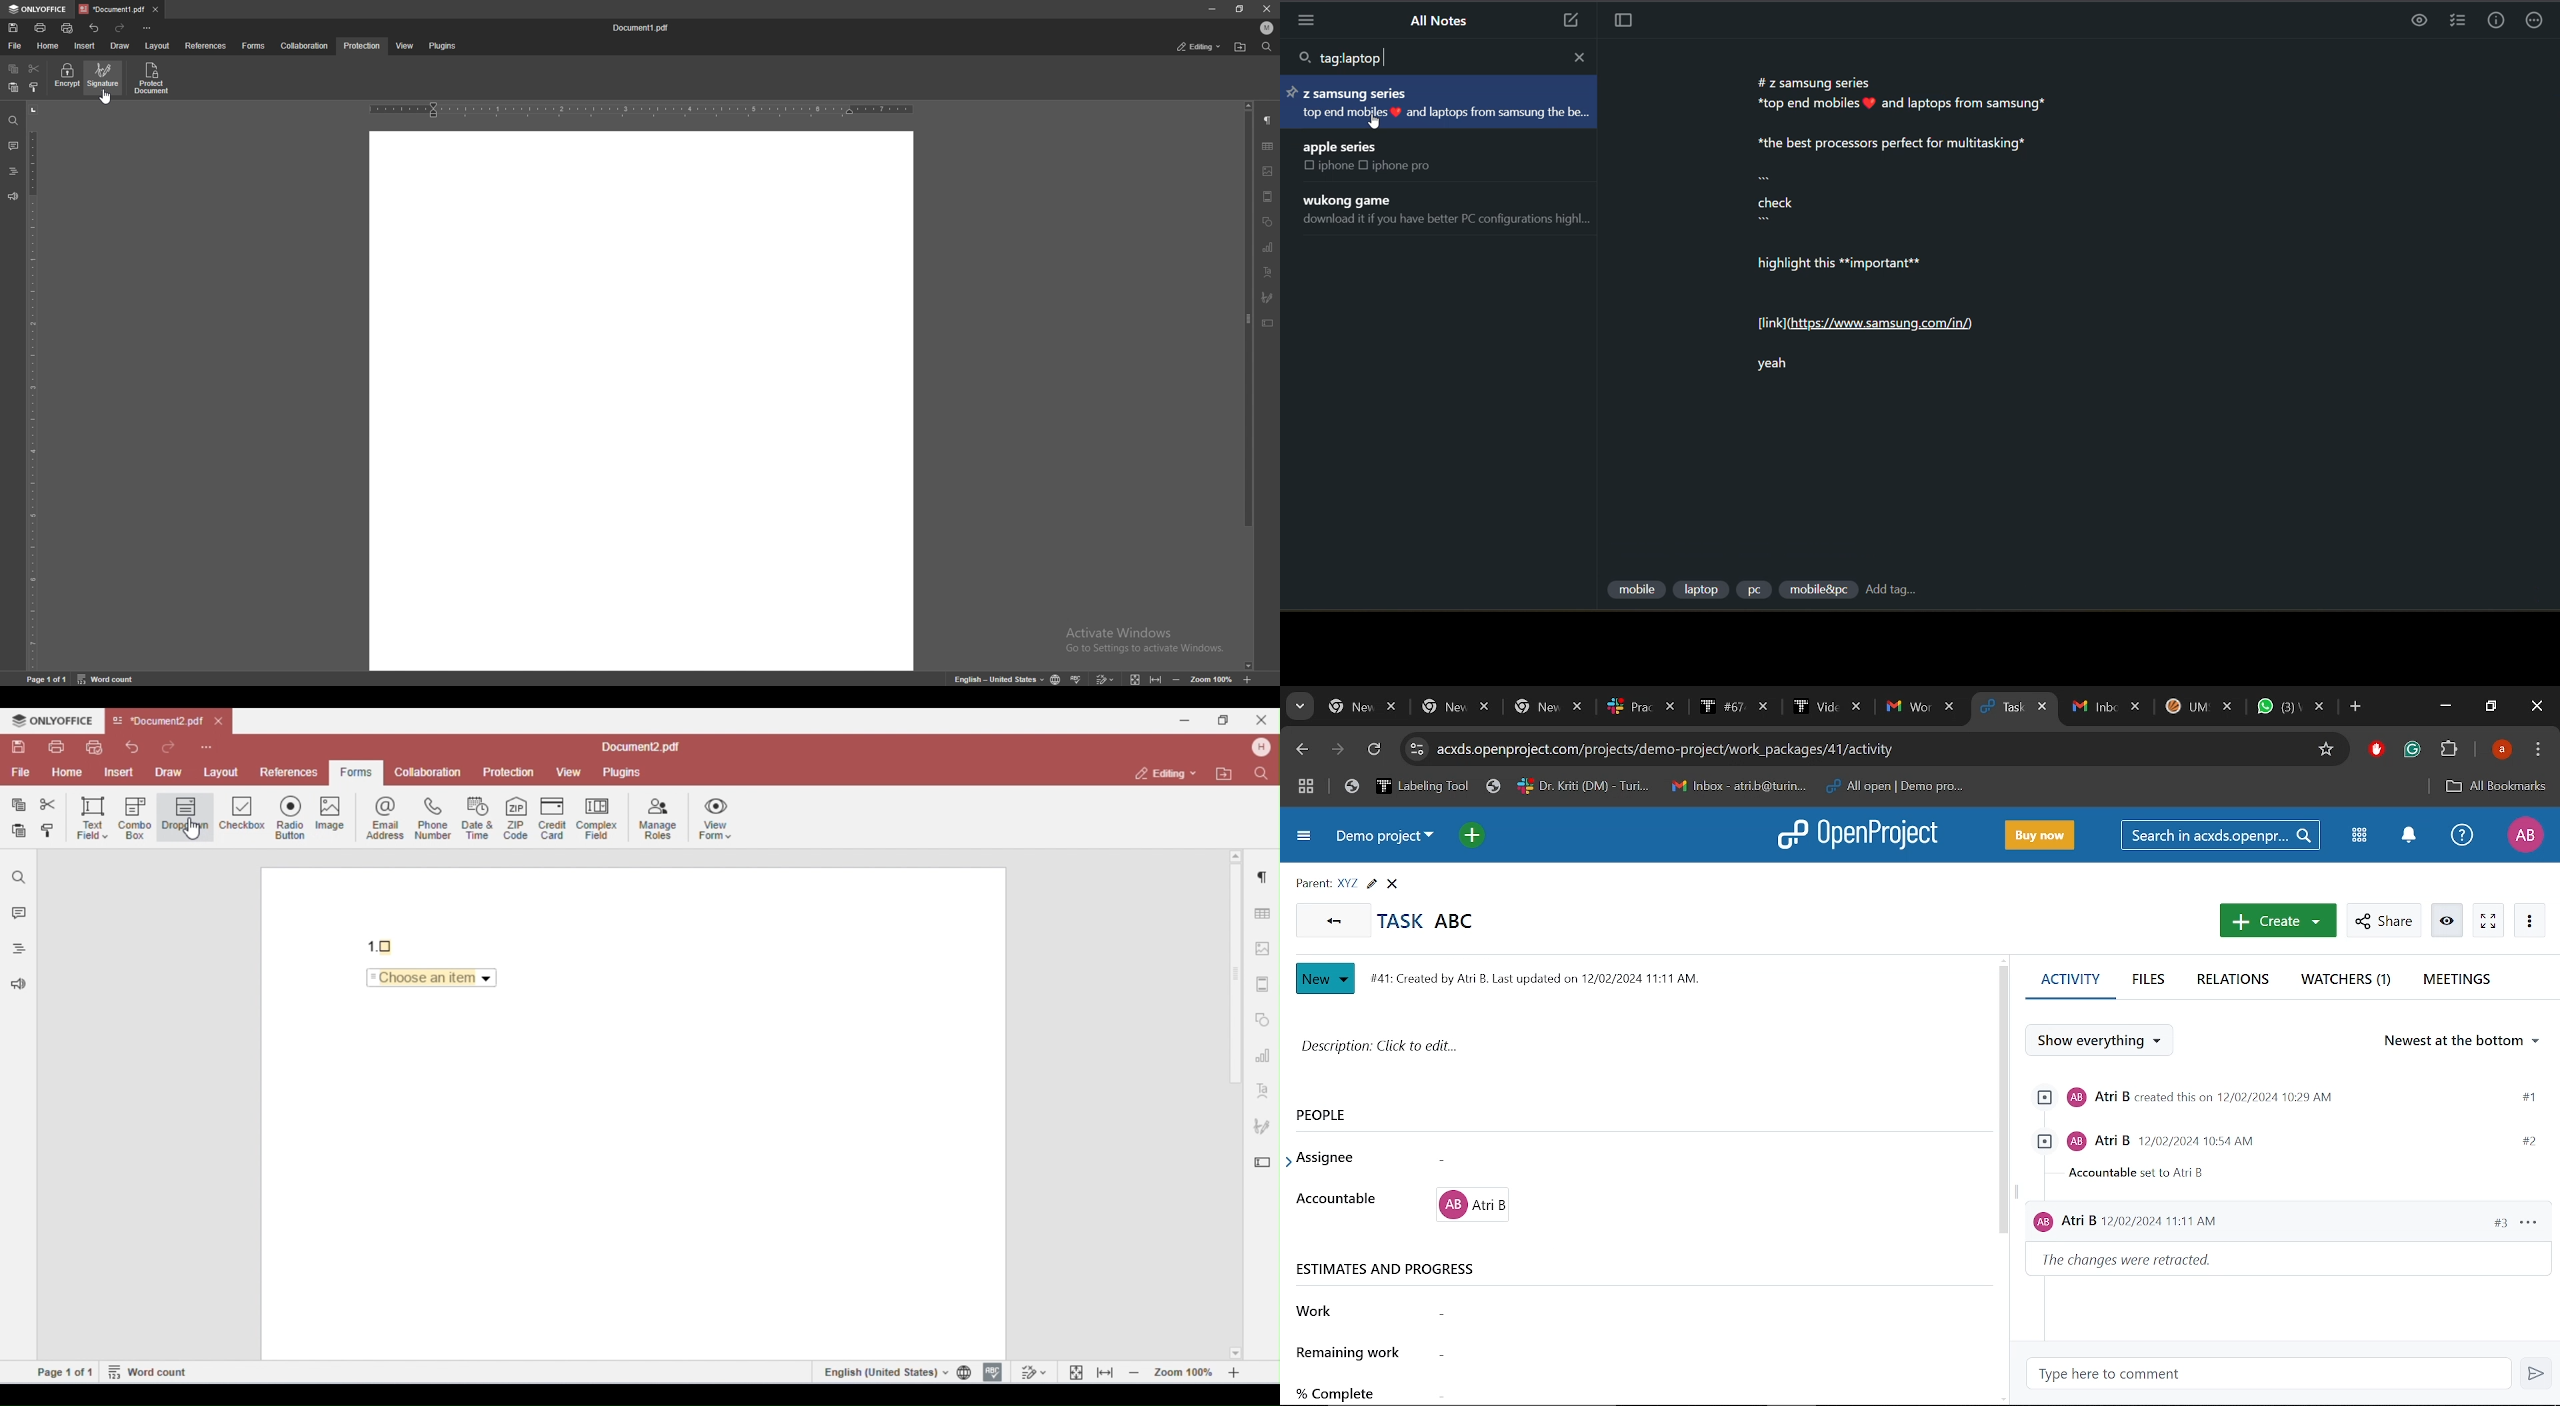 Image resolution: width=2576 pixels, height=1428 pixels. I want to click on Percentage of work completed, so click(1695, 1388).